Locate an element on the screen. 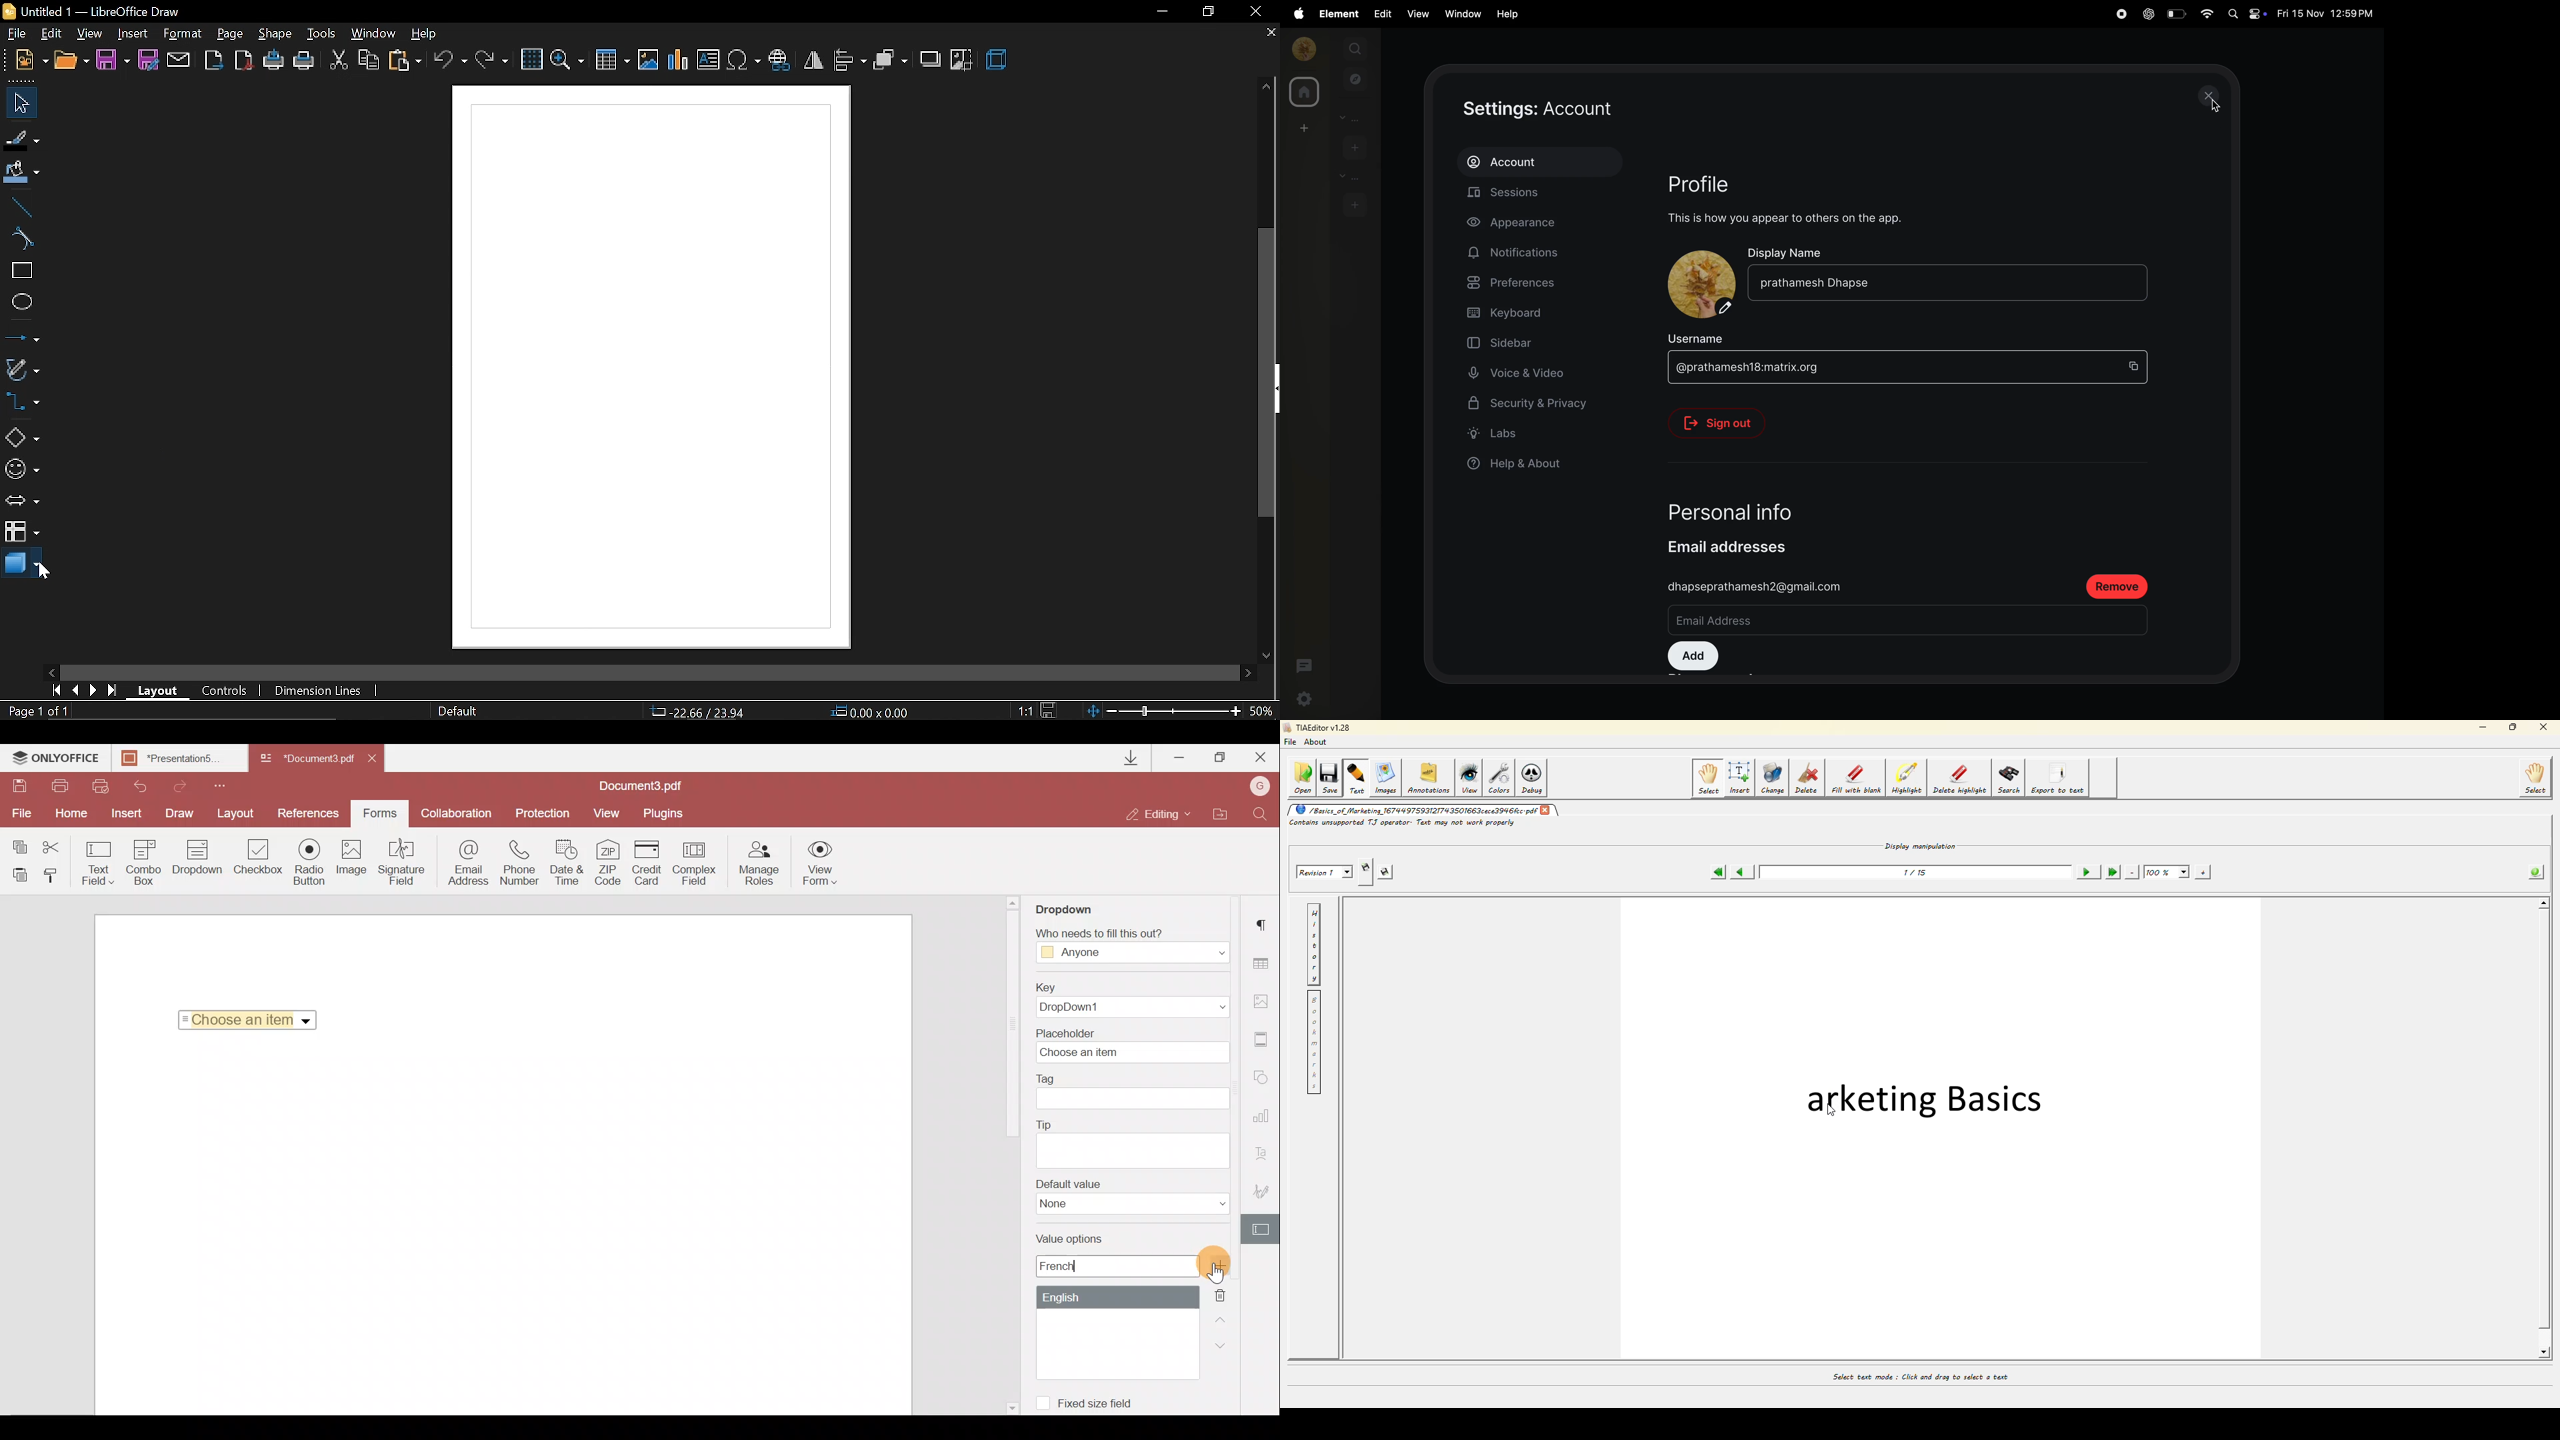 Image resolution: width=2576 pixels, height=1456 pixels. select is located at coordinates (18, 102).